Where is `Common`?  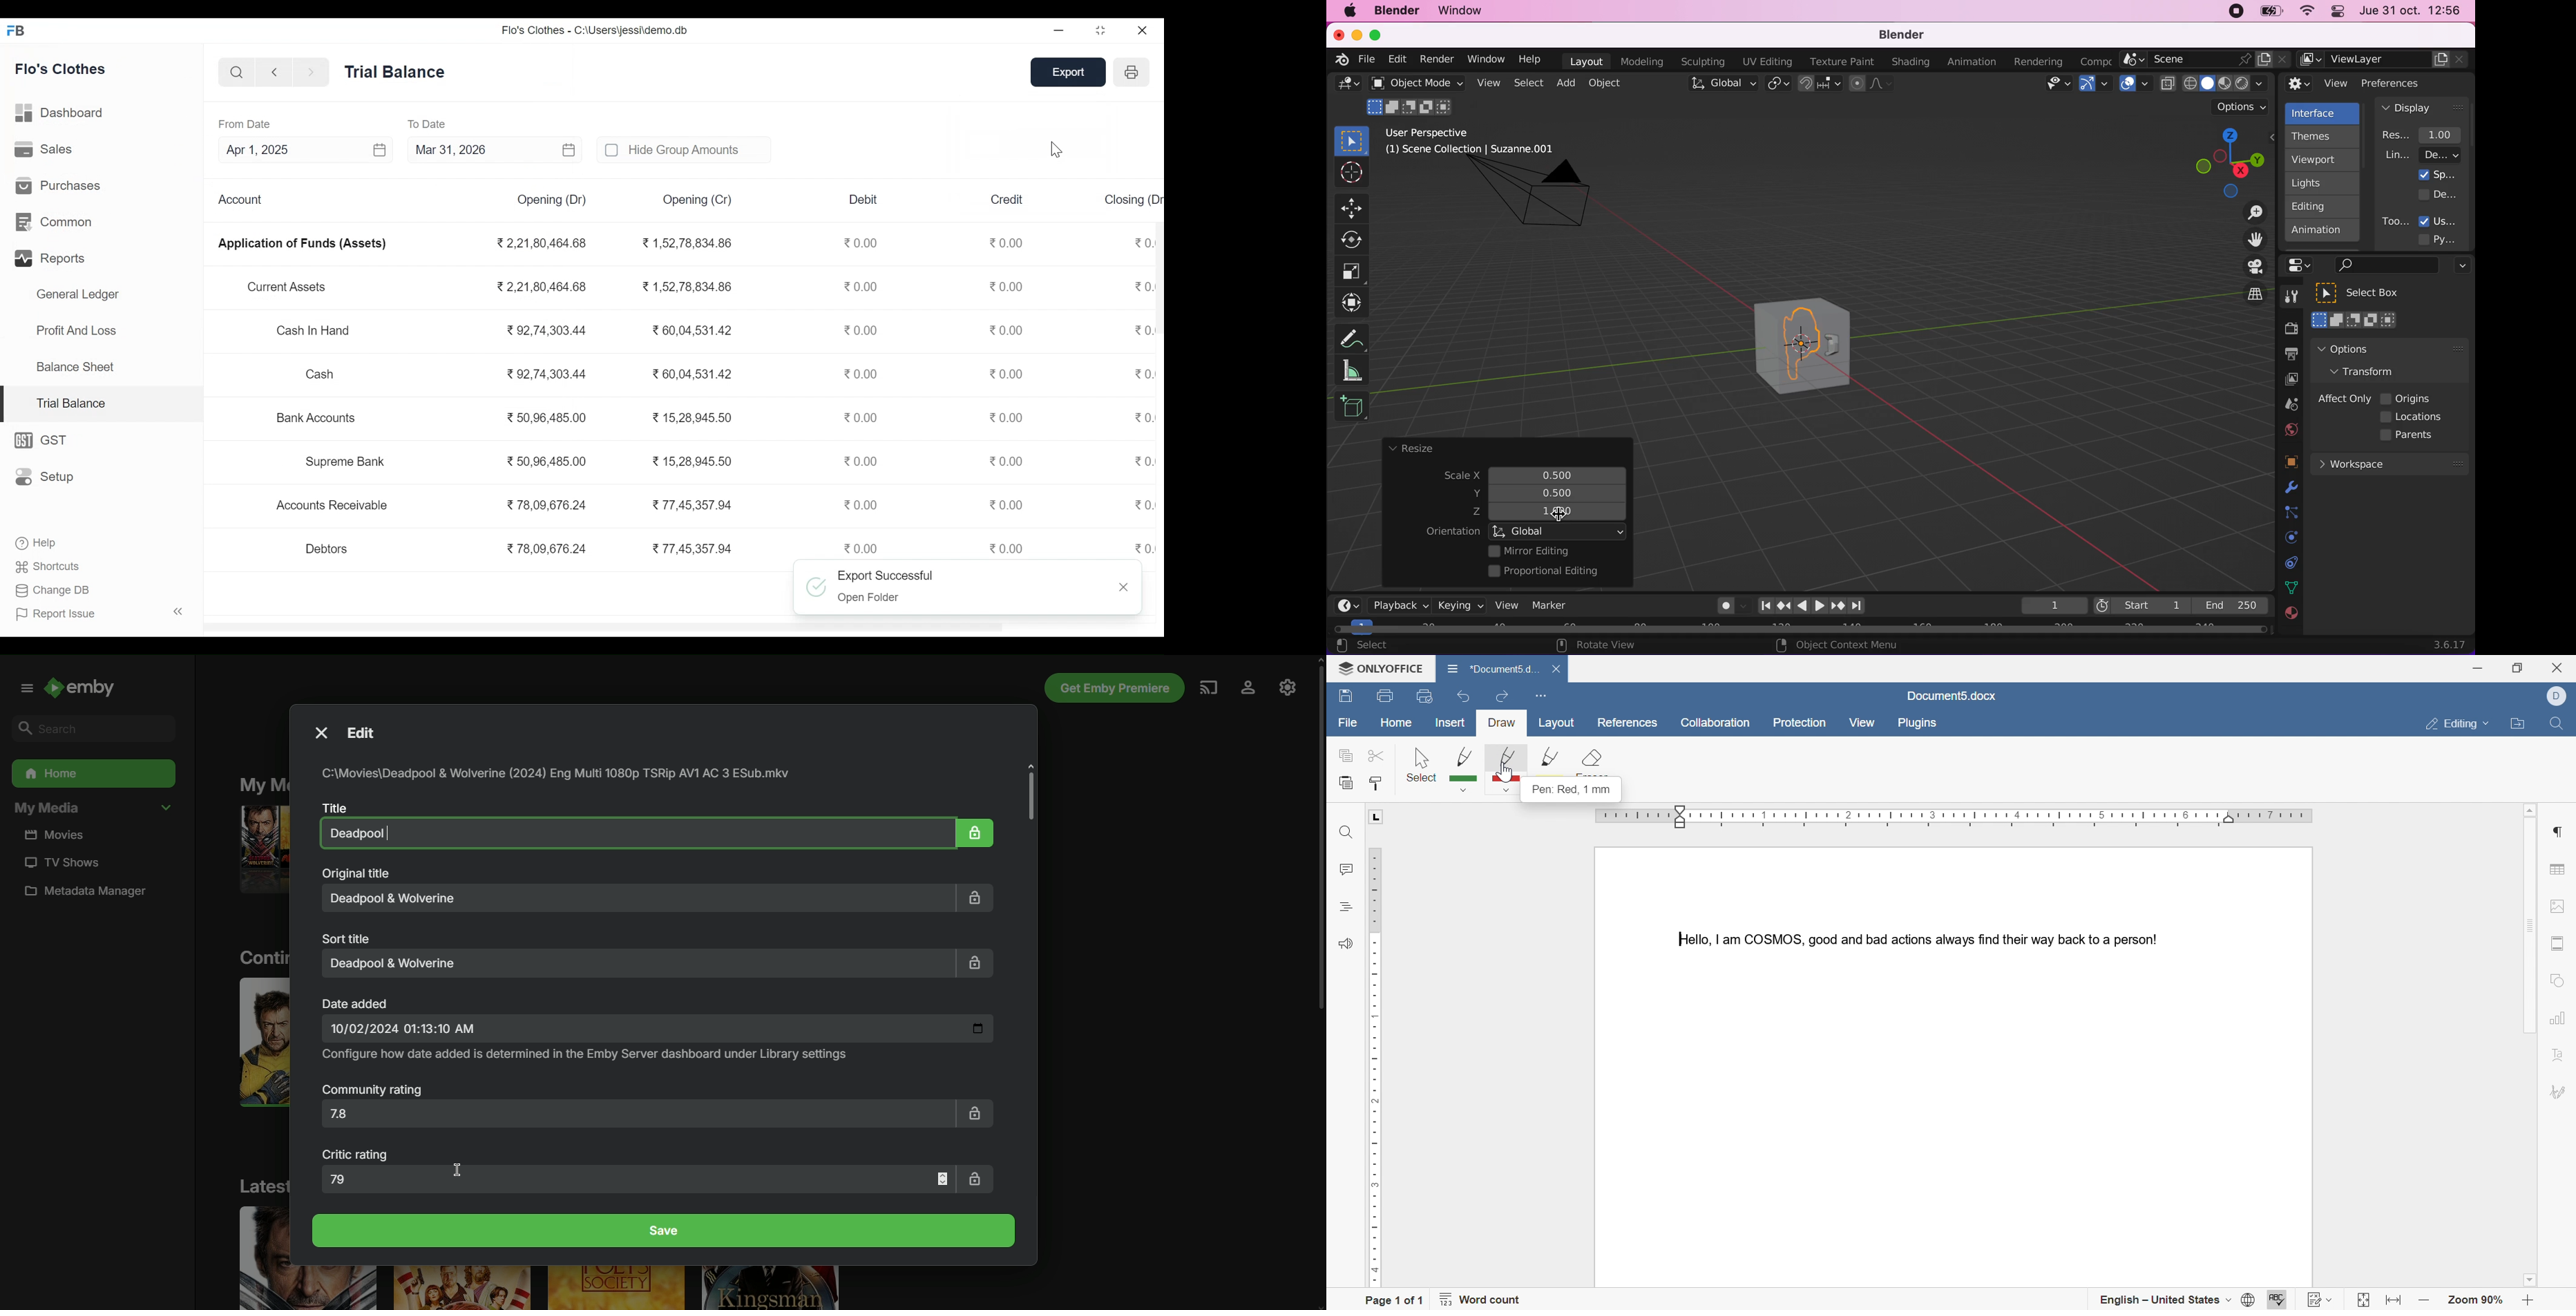
Common is located at coordinates (56, 221).